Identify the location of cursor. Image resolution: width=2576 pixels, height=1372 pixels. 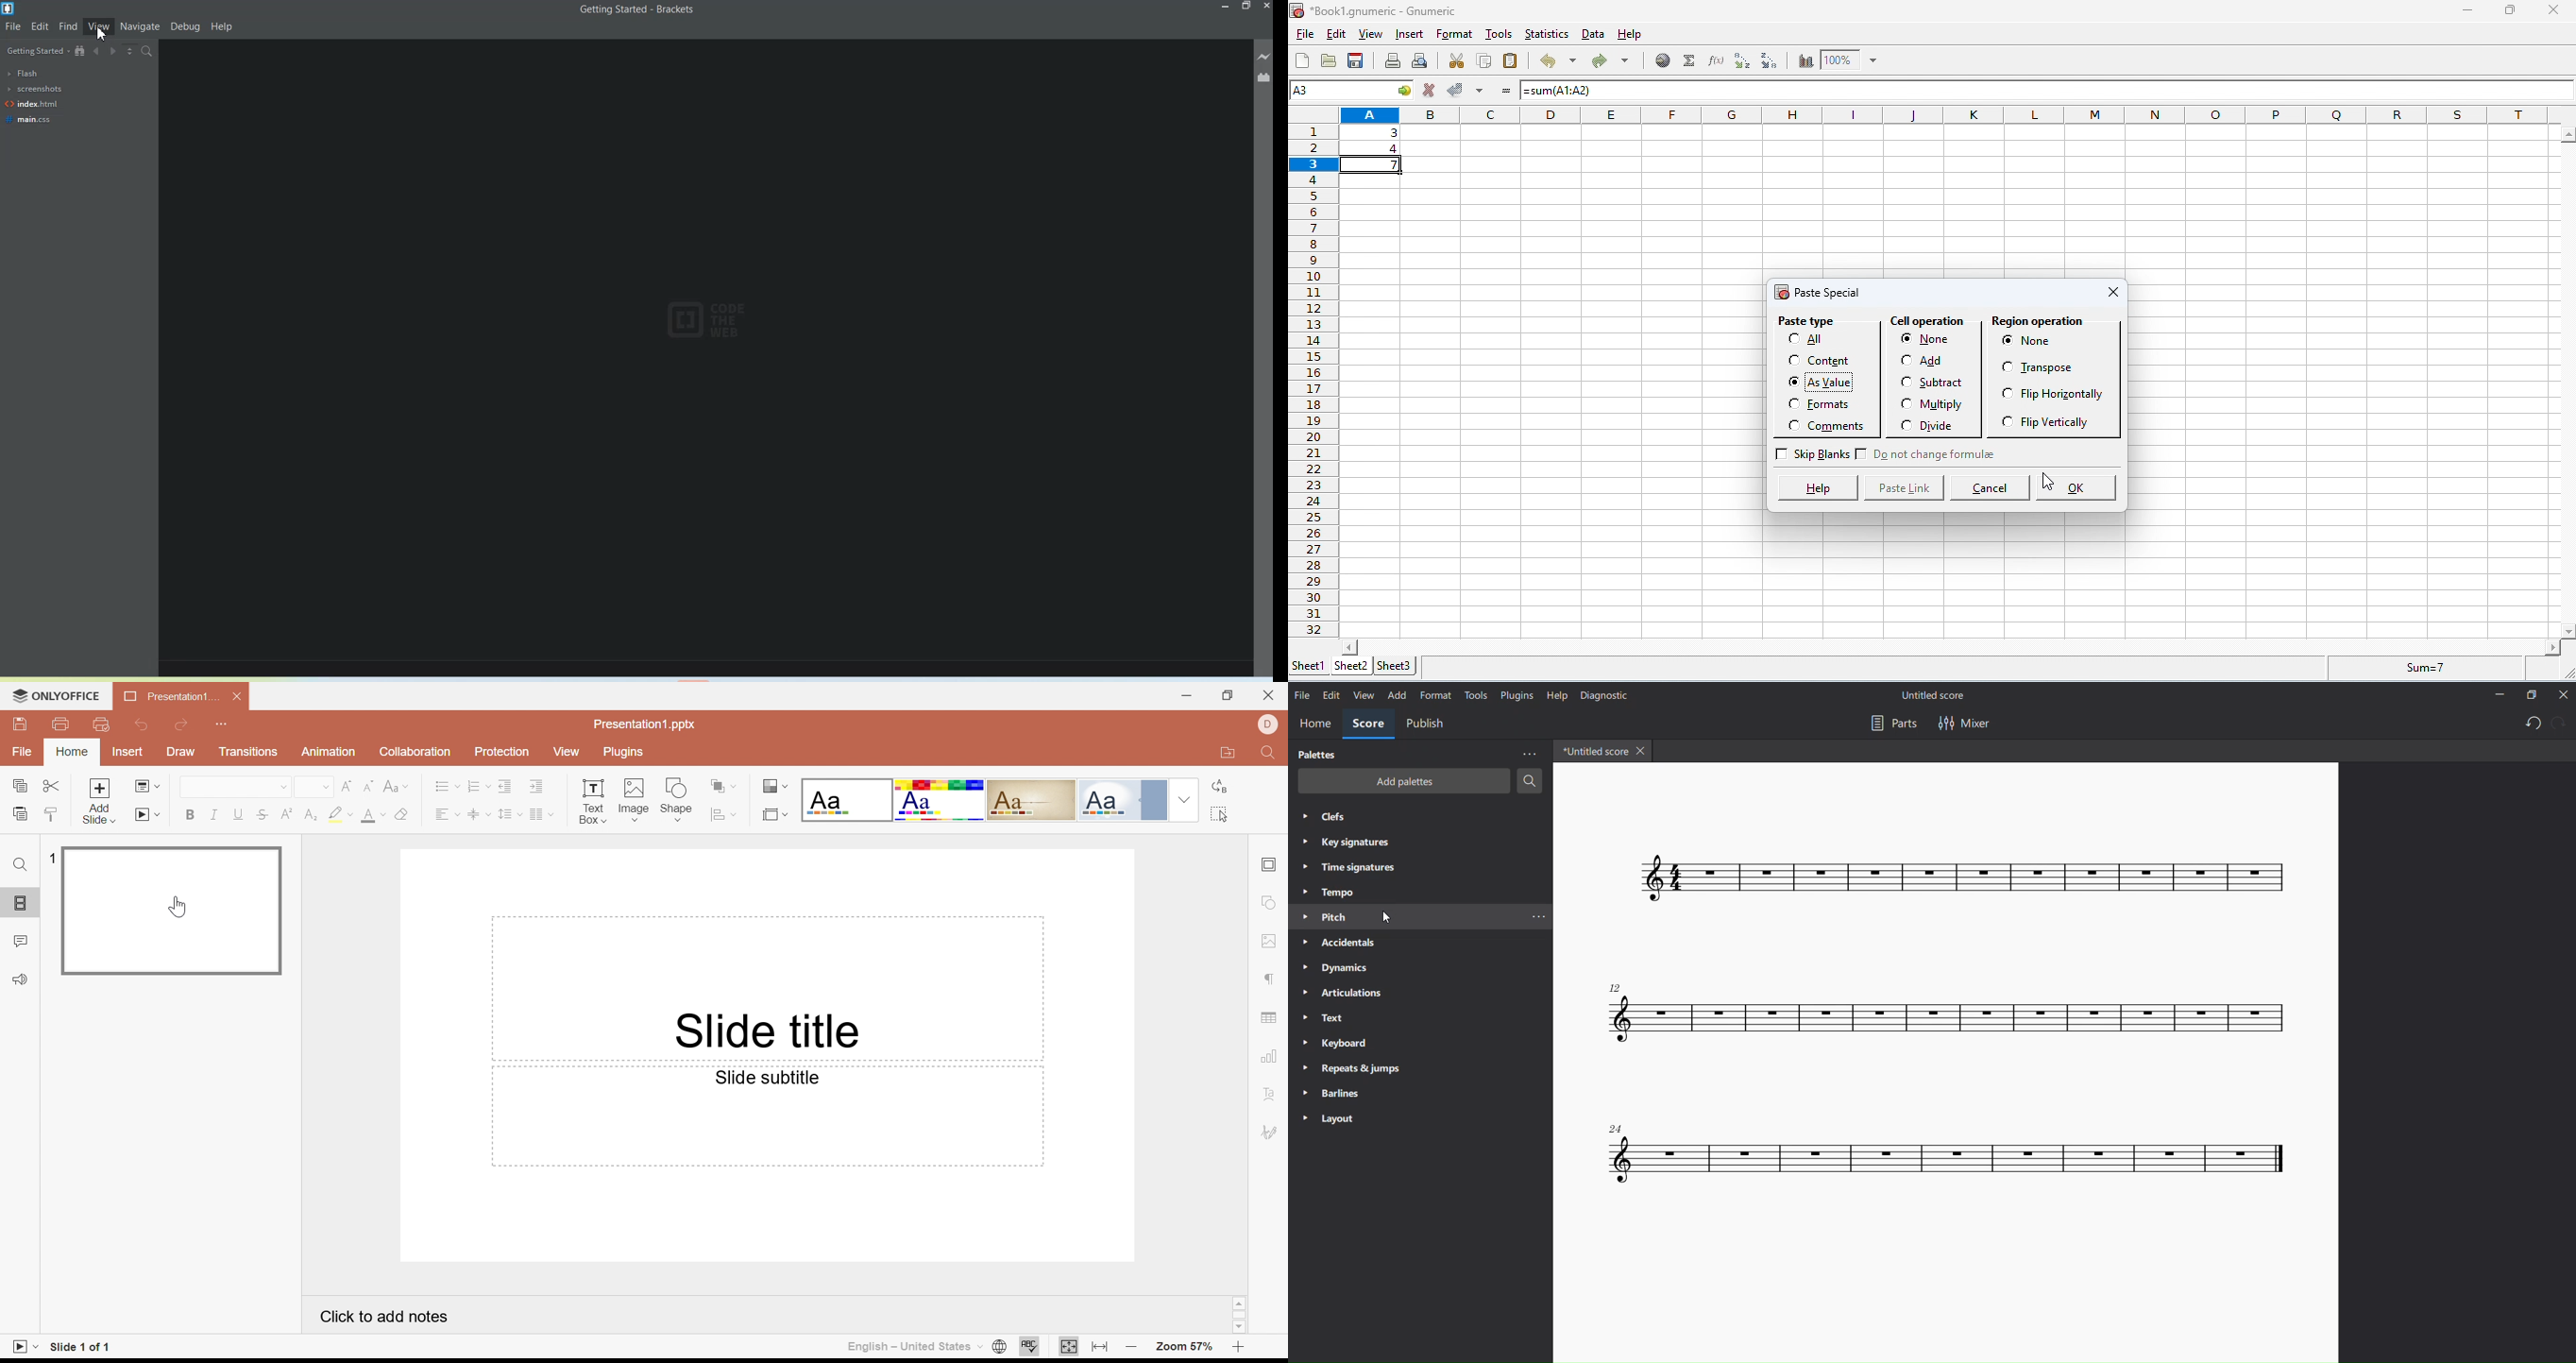
(102, 34).